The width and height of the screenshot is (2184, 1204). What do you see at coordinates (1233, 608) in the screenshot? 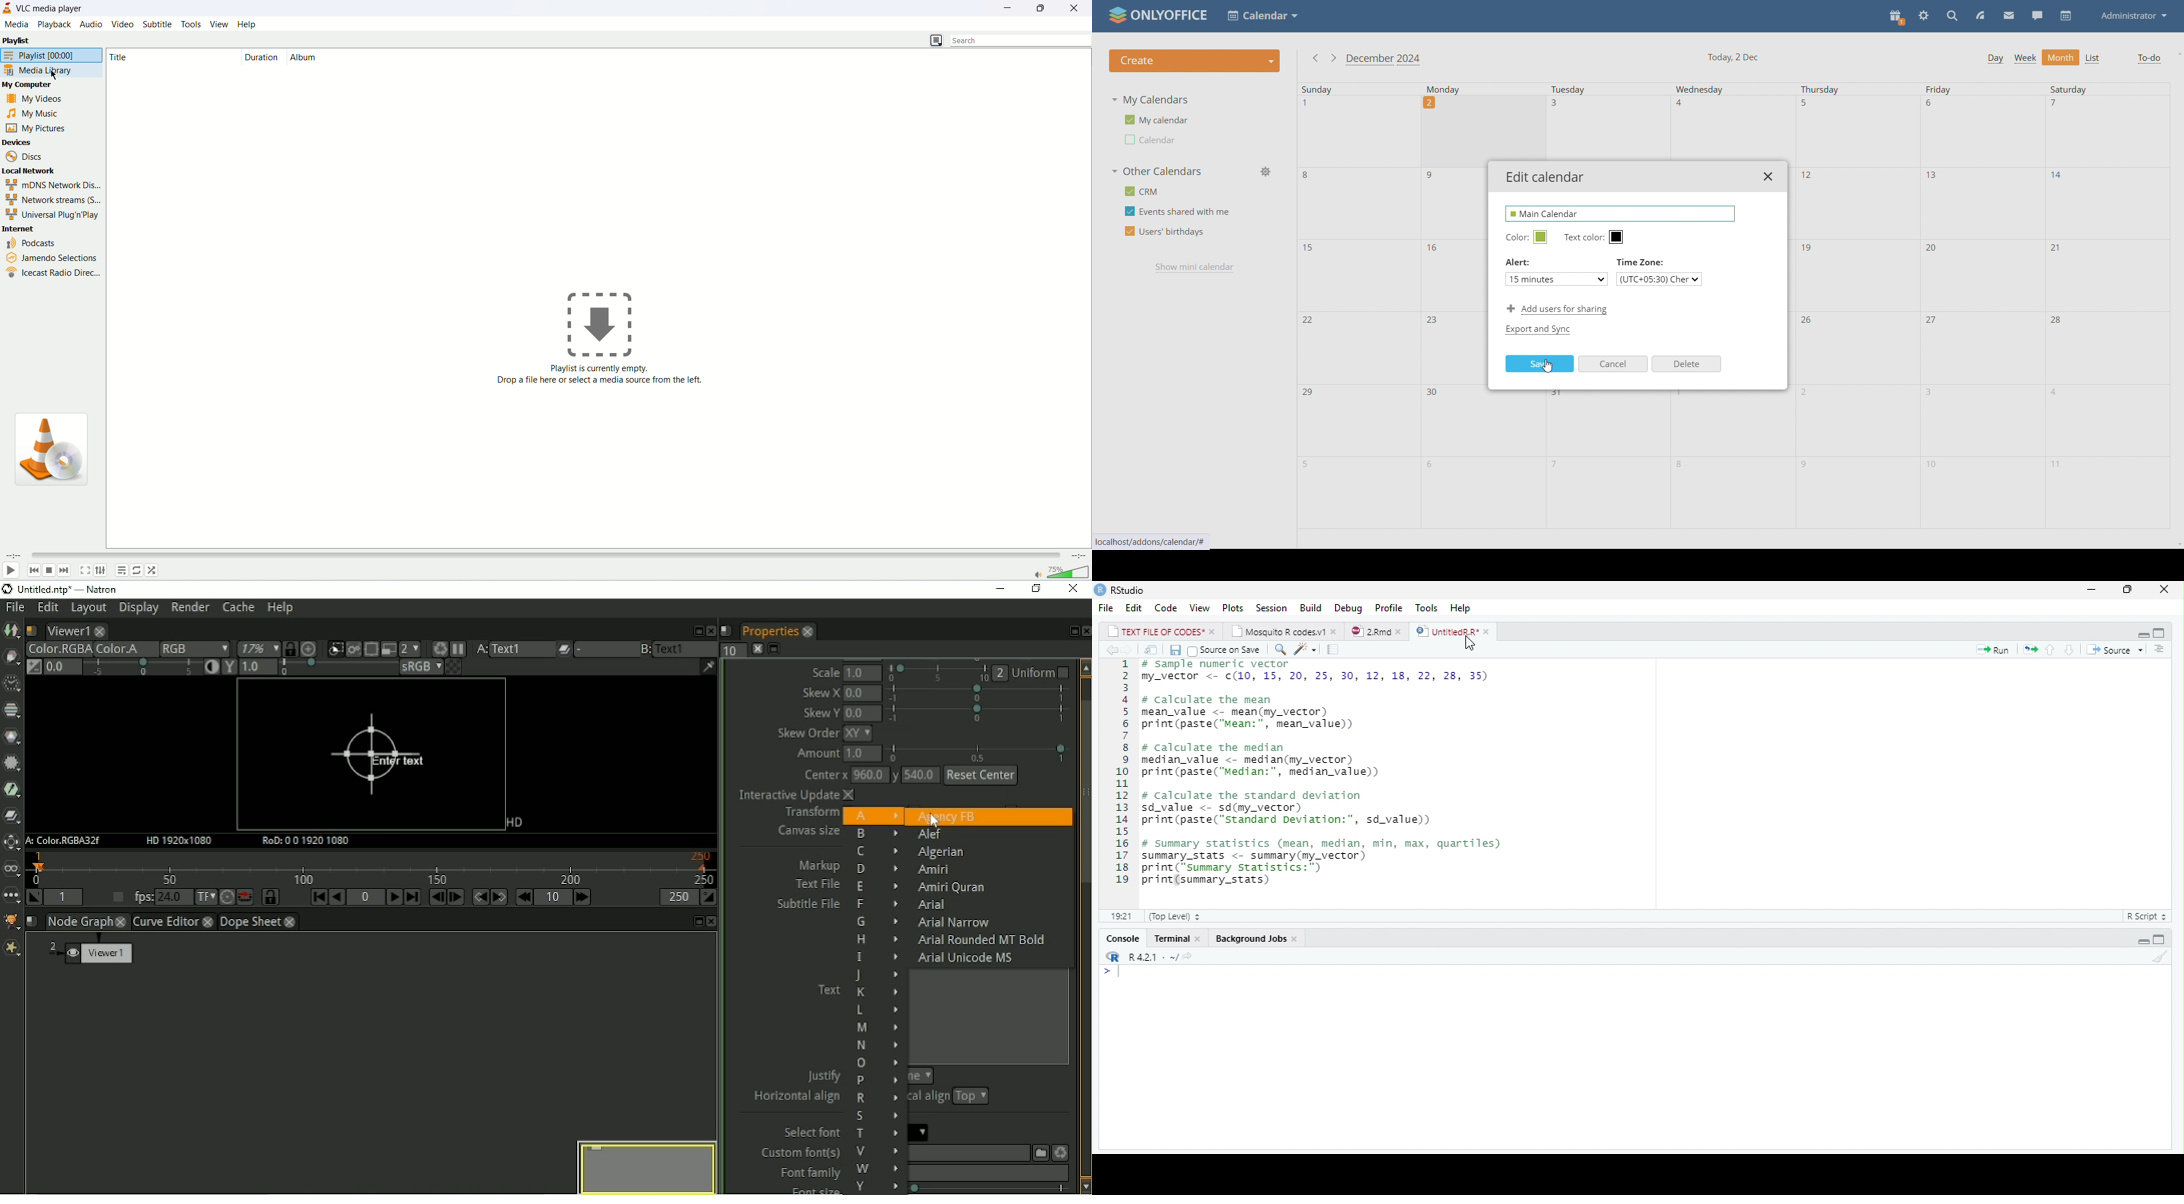
I see `plots` at bounding box center [1233, 608].